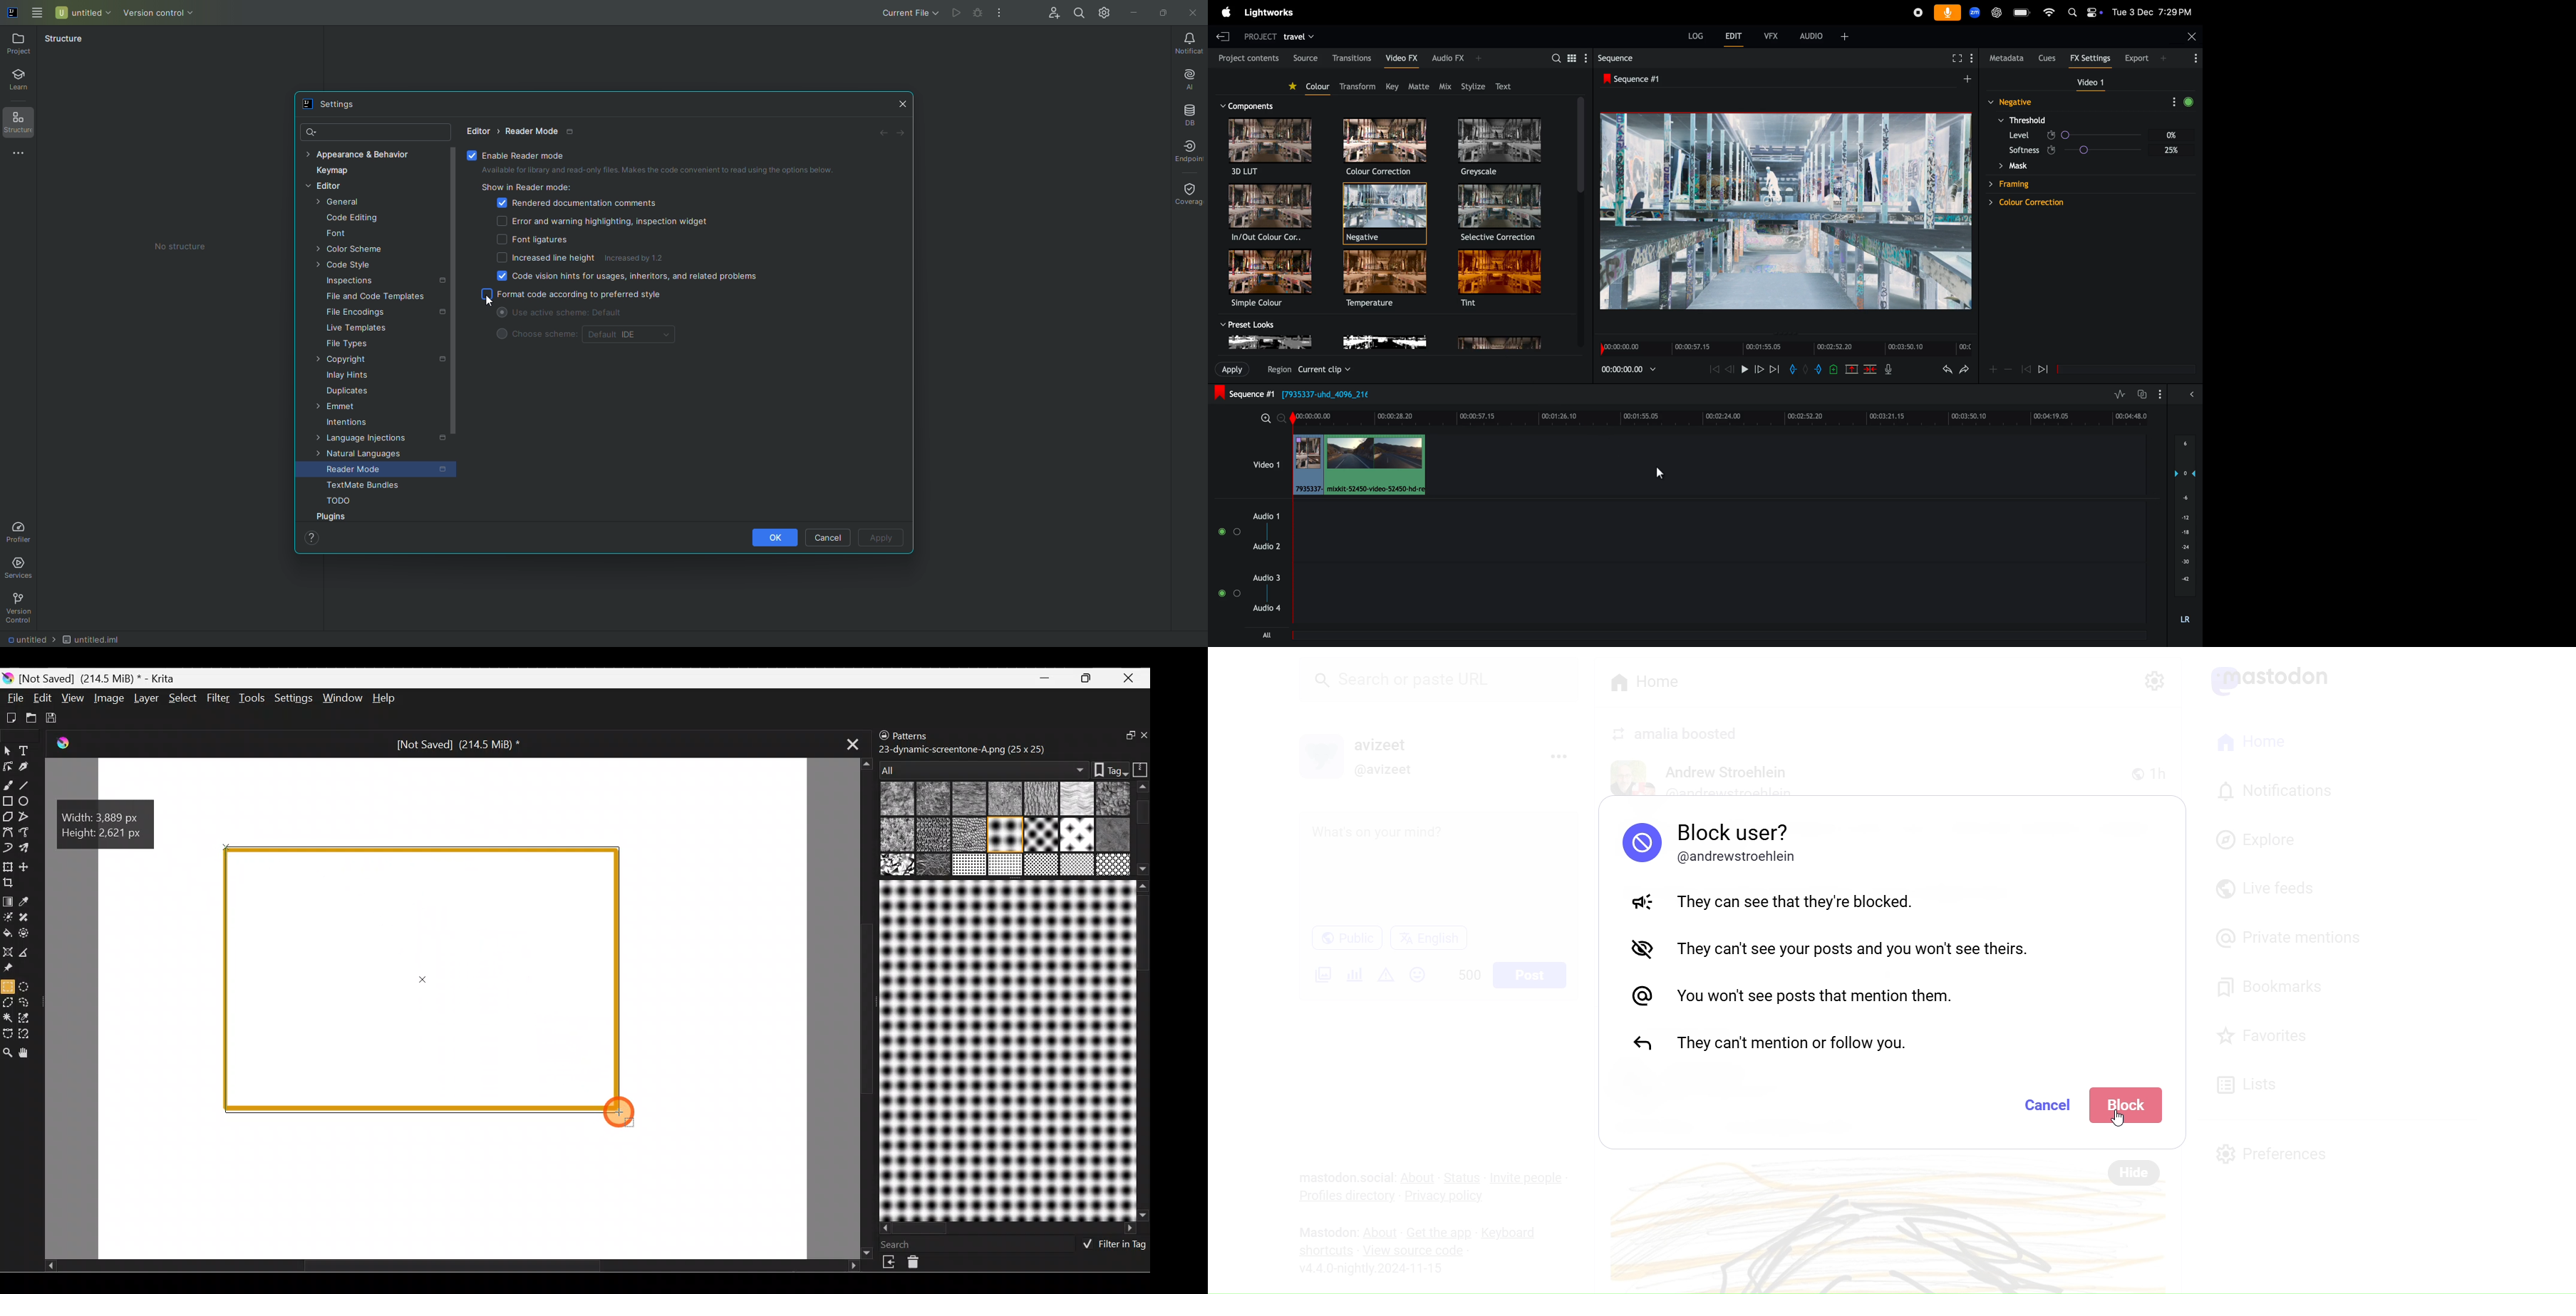 This screenshot has width=2576, height=1316. I want to click on Search, so click(903, 1244).